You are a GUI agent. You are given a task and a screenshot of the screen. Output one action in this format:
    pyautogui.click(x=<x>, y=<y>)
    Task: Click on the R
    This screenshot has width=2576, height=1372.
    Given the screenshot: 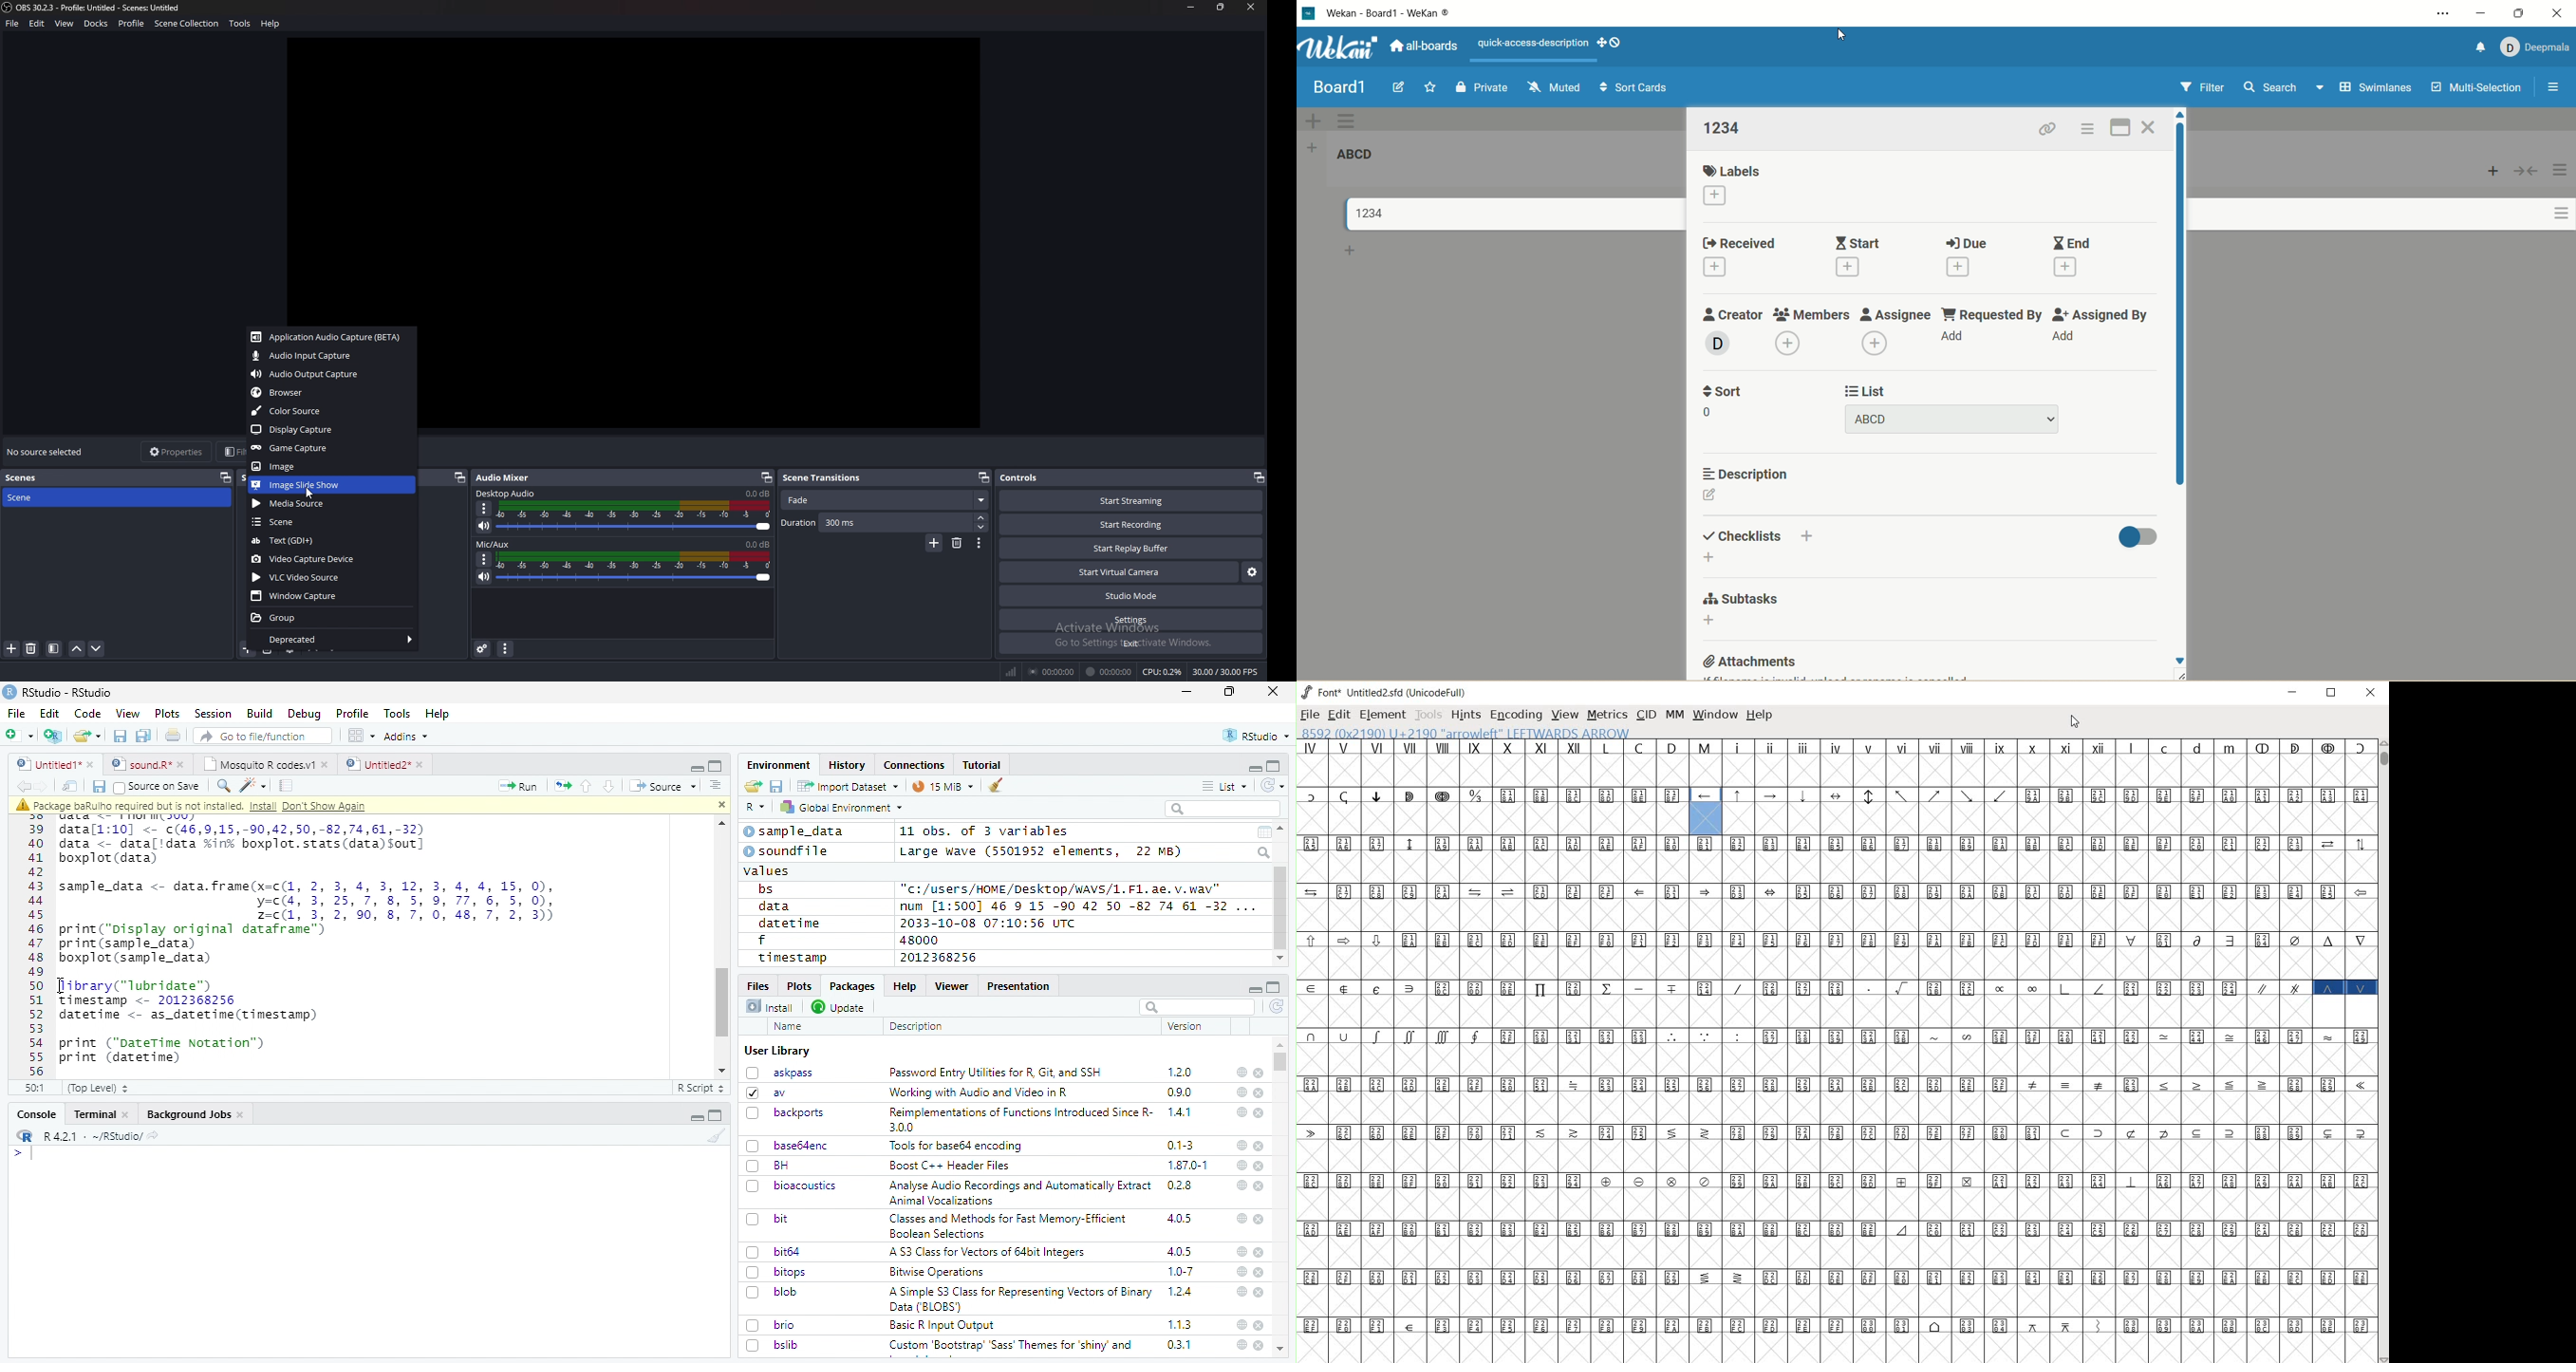 What is the action you would take?
    pyautogui.click(x=756, y=808)
    